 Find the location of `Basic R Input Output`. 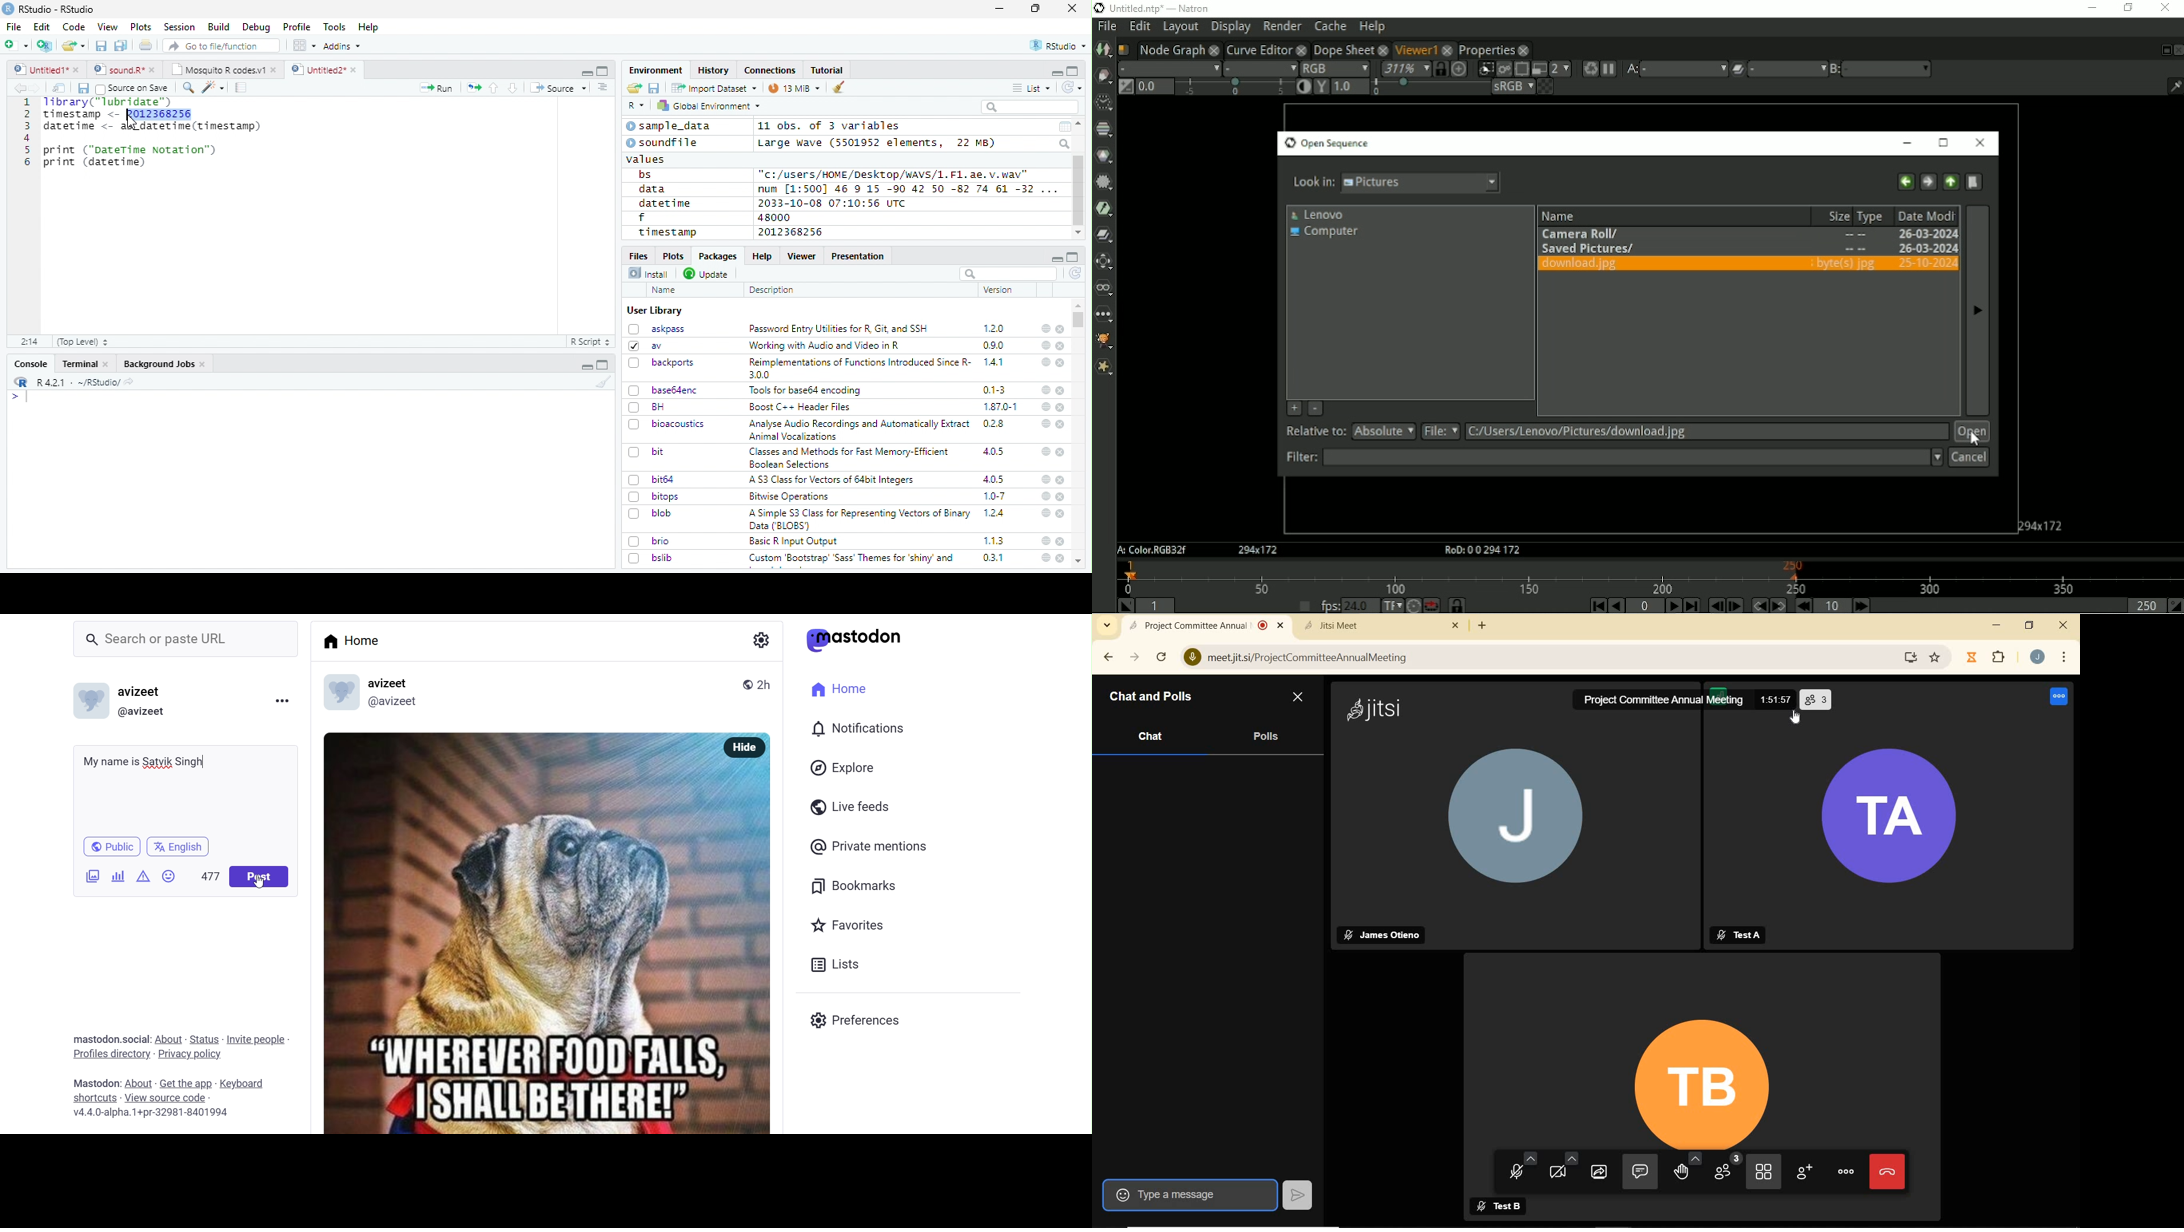

Basic R Input Output is located at coordinates (795, 542).